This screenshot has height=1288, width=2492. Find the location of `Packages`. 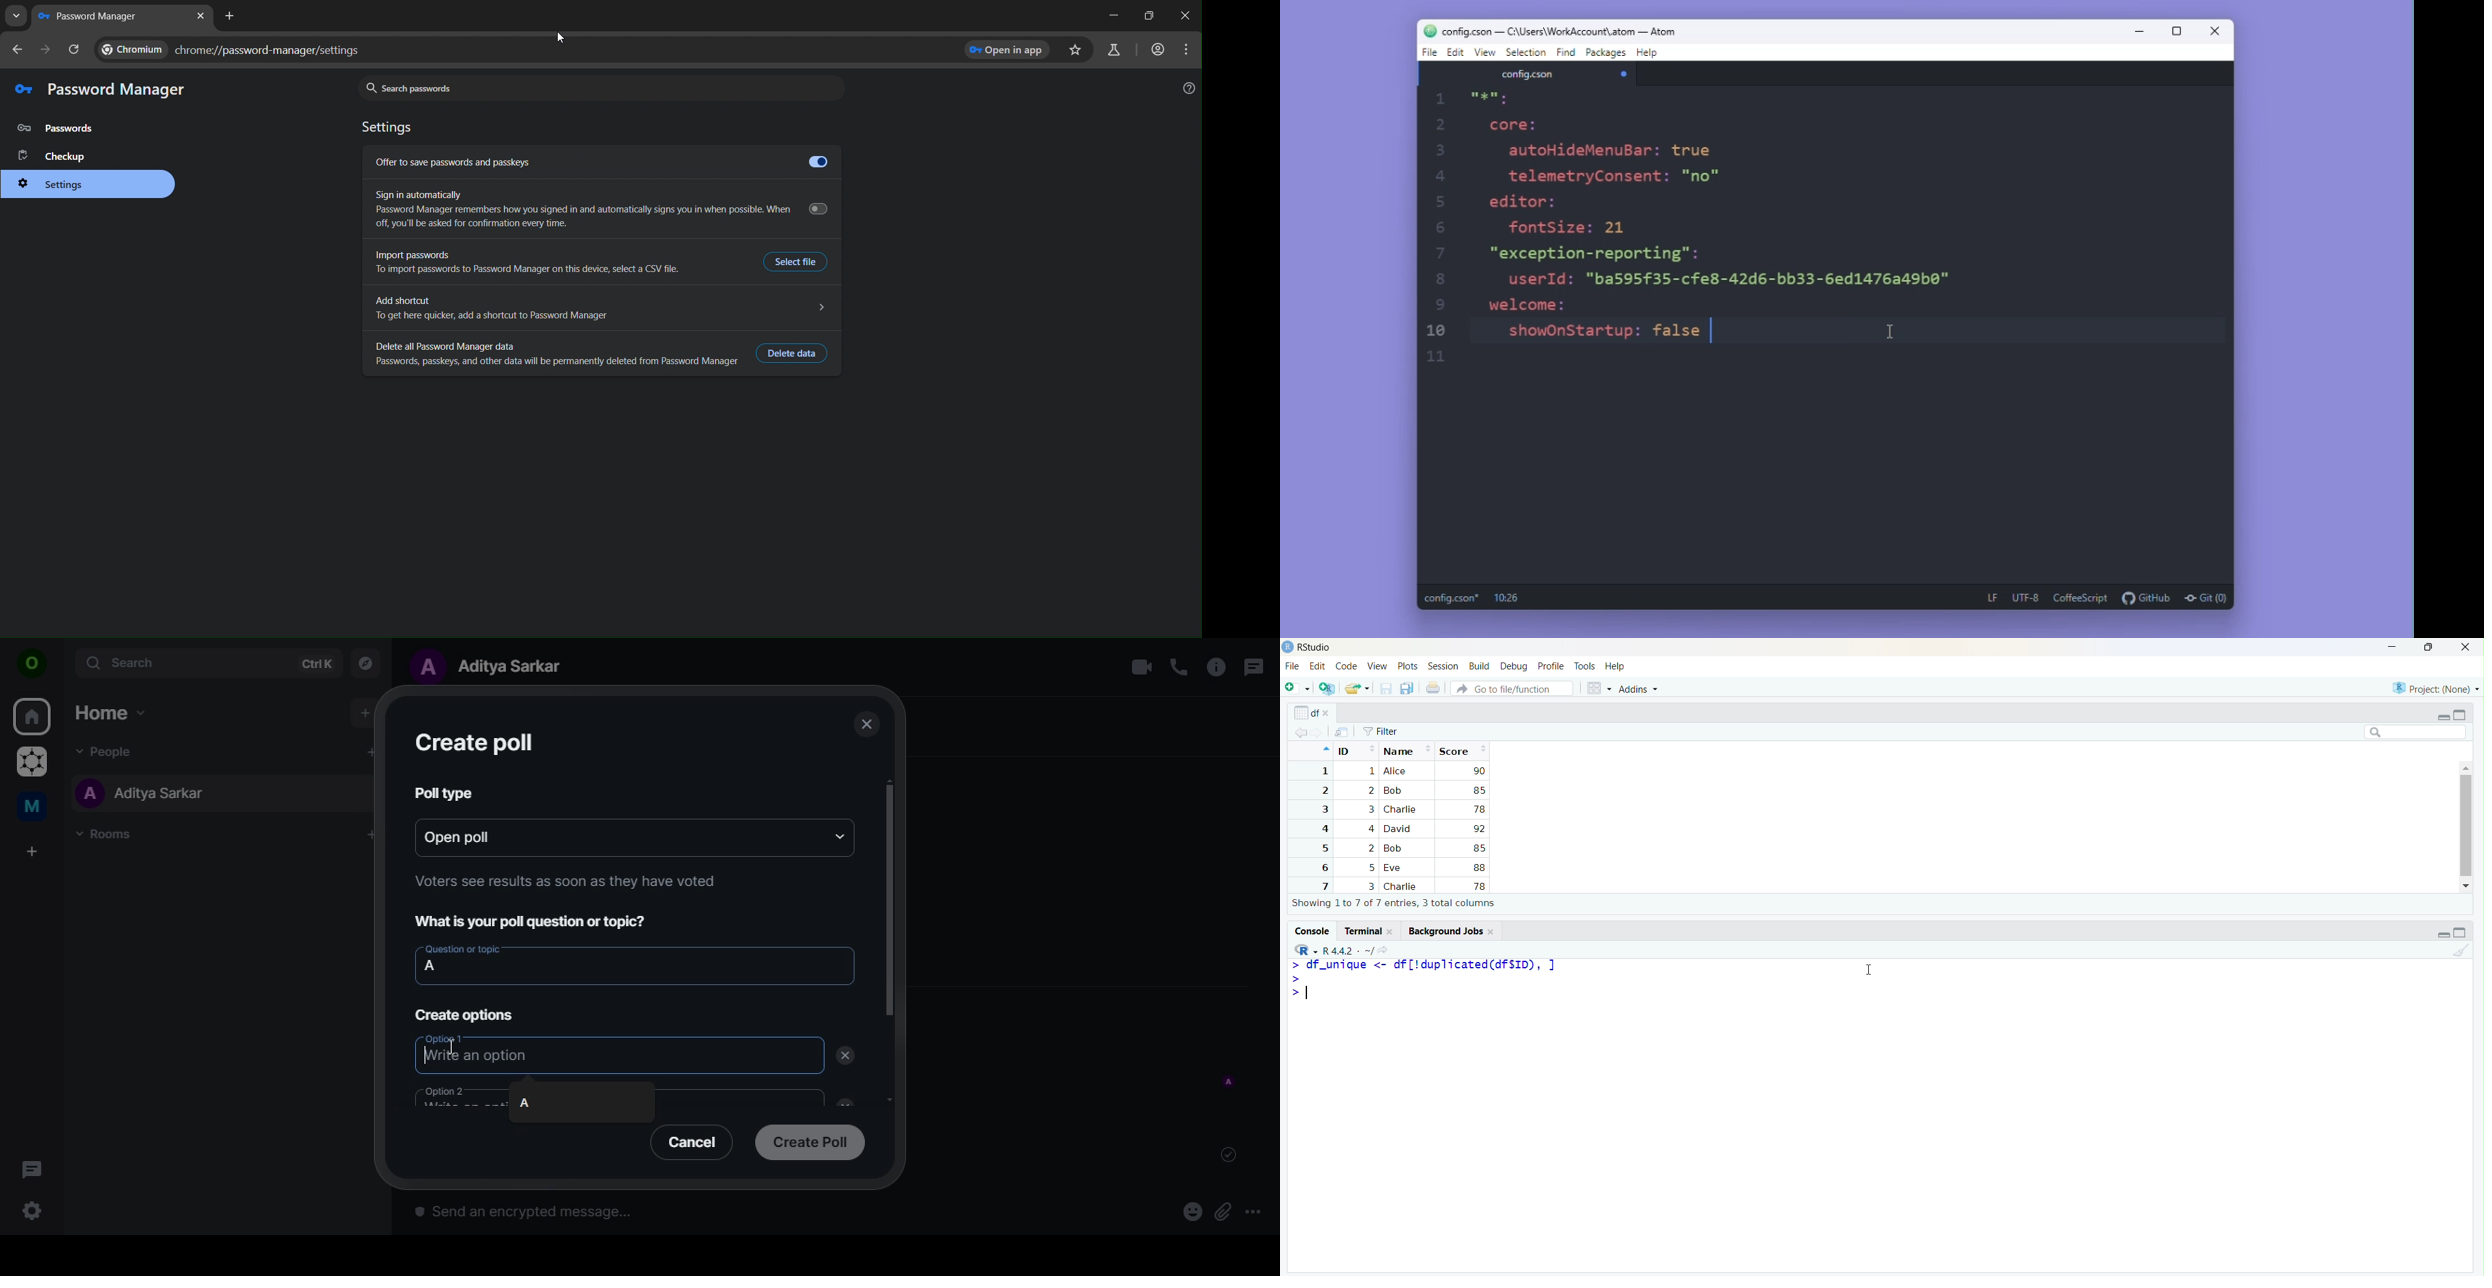

Packages is located at coordinates (1607, 54).